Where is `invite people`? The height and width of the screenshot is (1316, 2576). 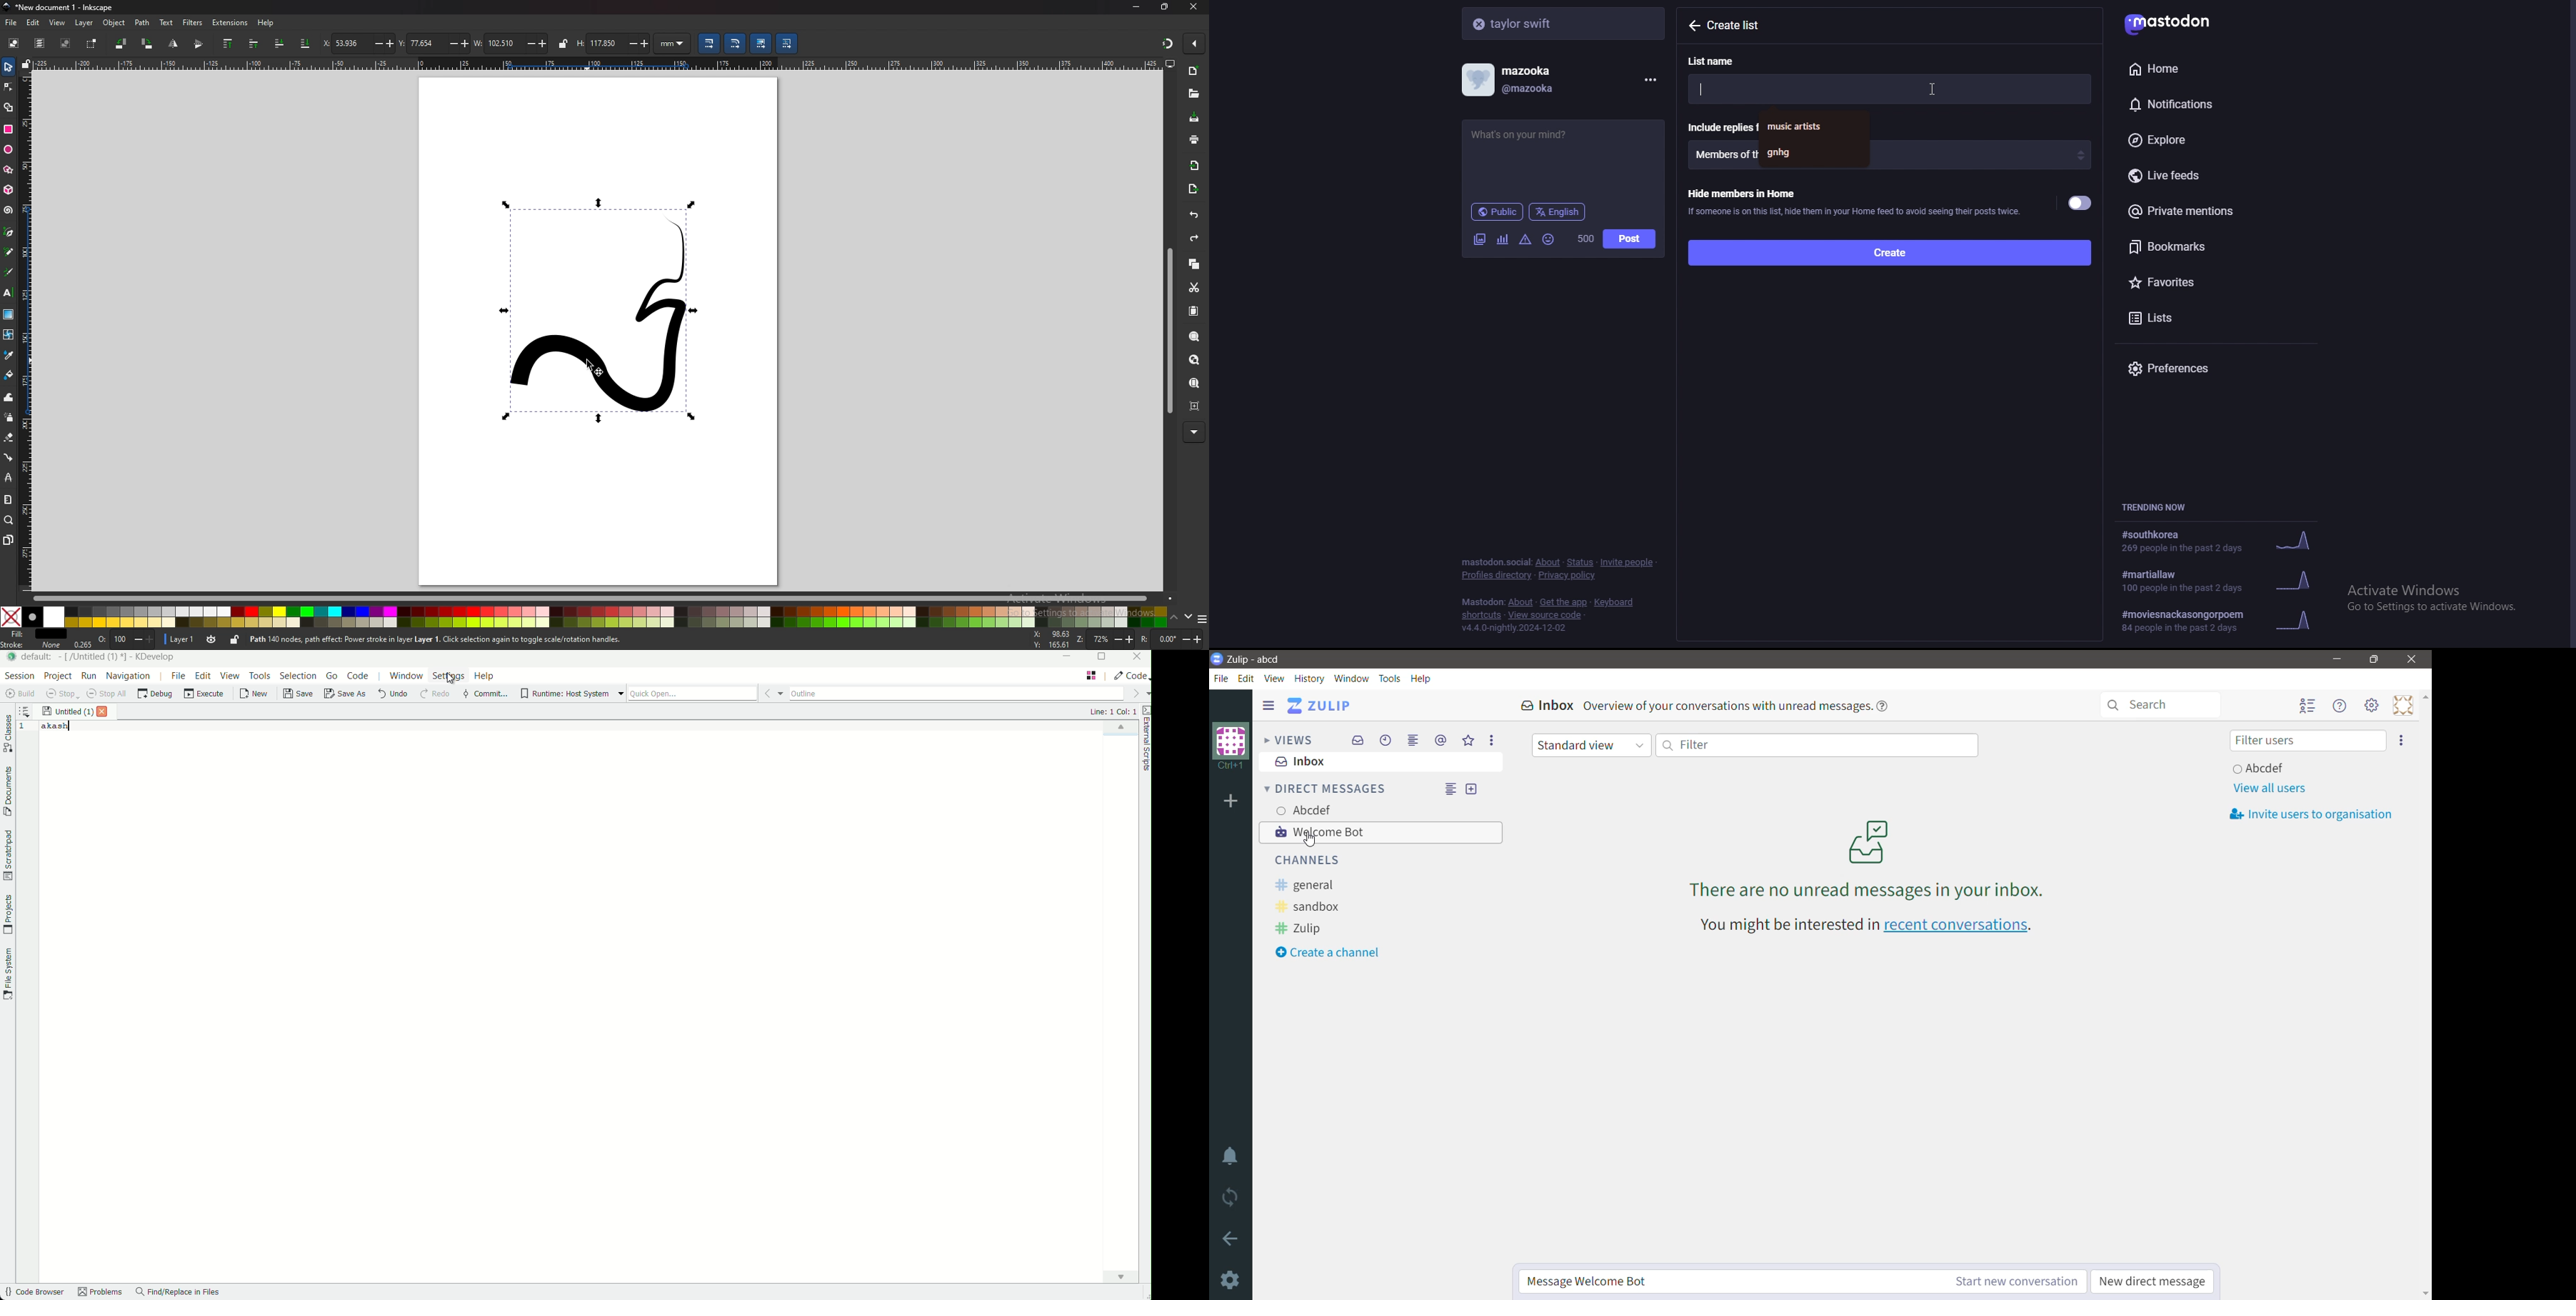
invite people is located at coordinates (1628, 562).